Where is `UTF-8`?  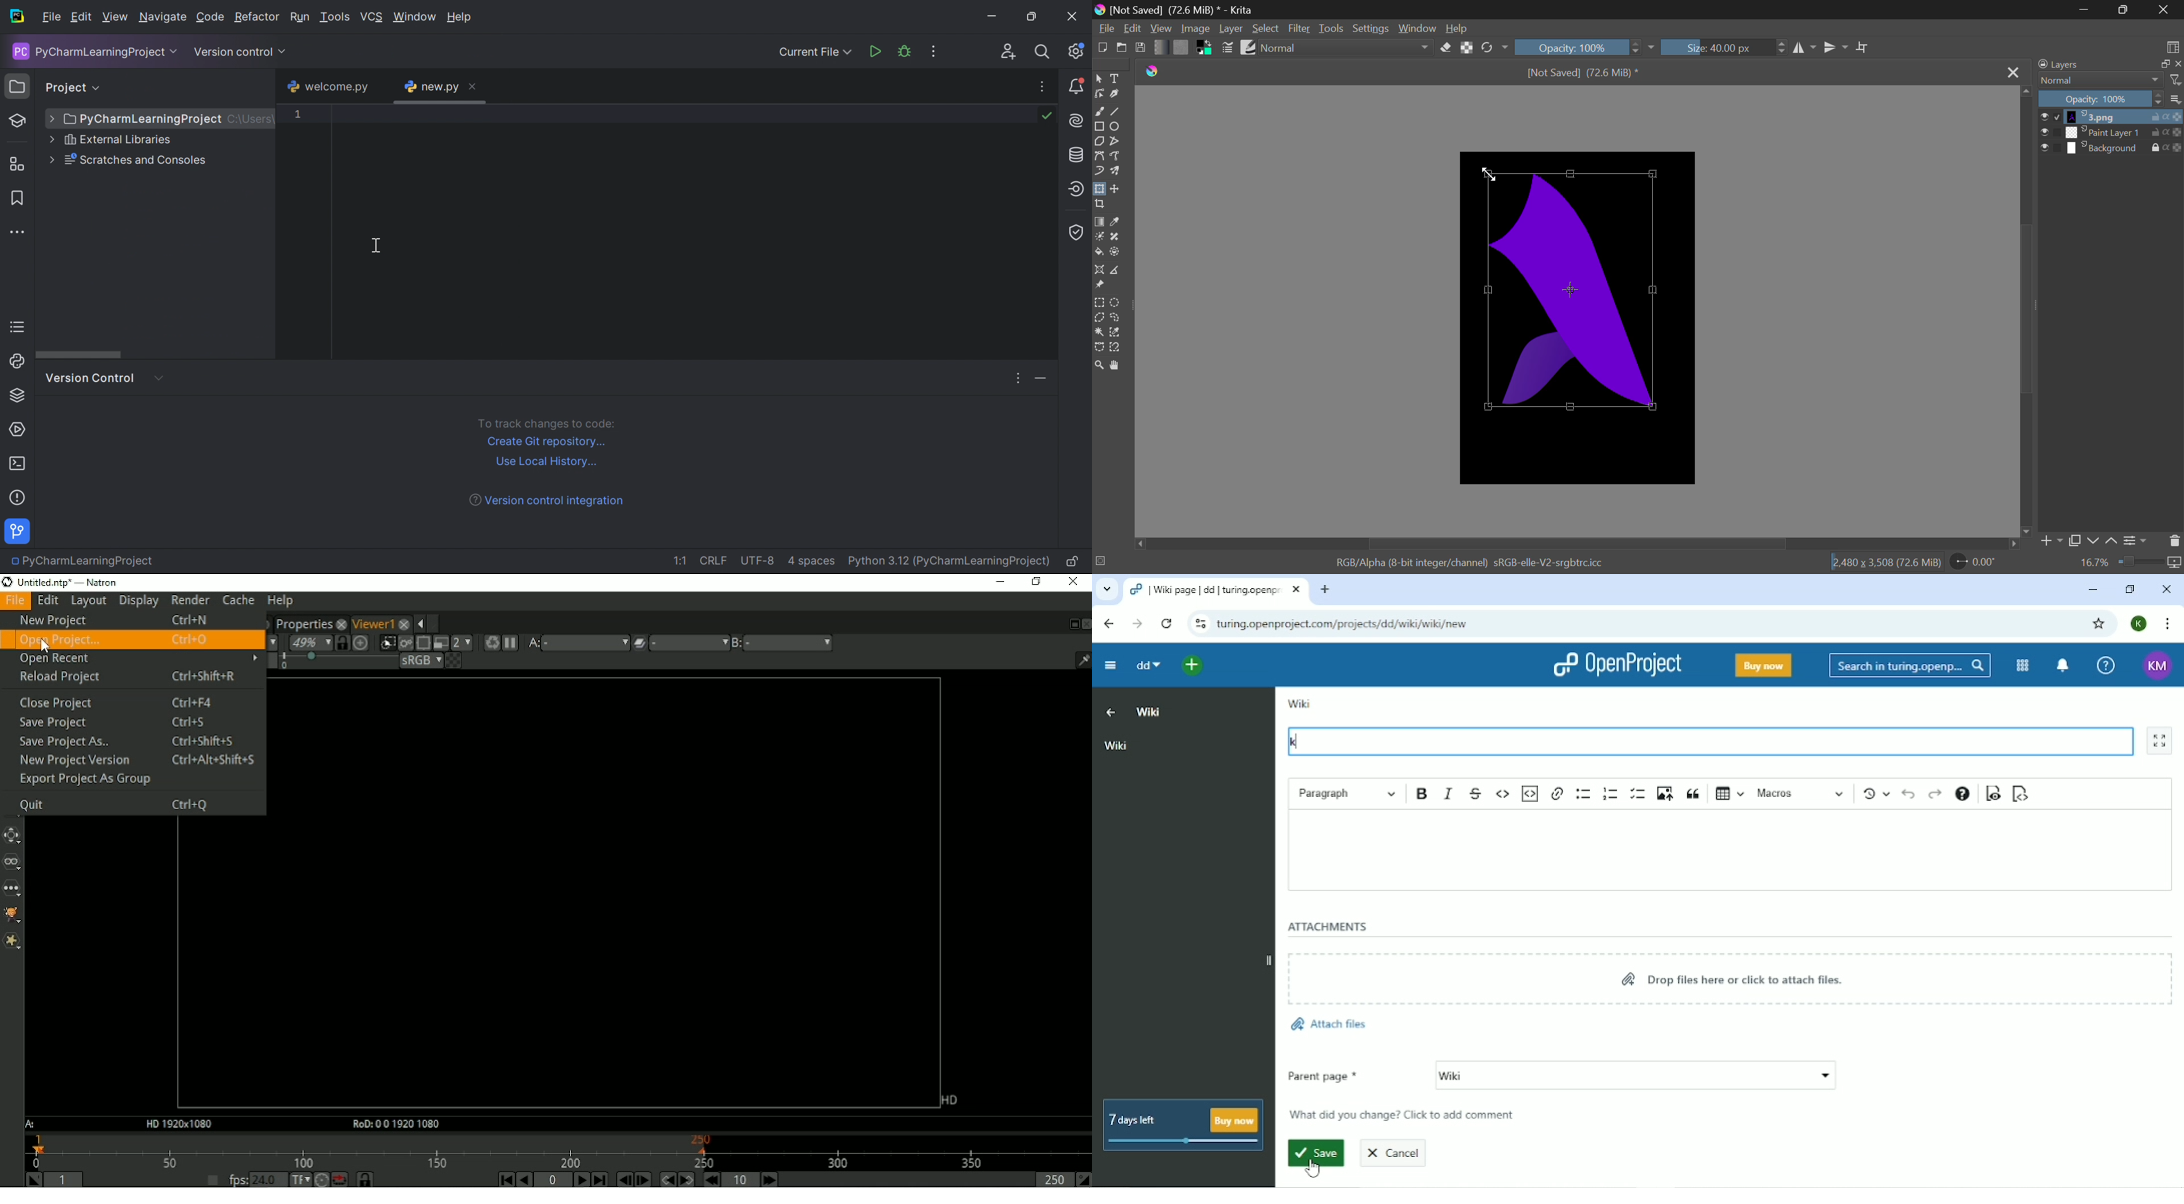
UTF-8 is located at coordinates (758, 561).